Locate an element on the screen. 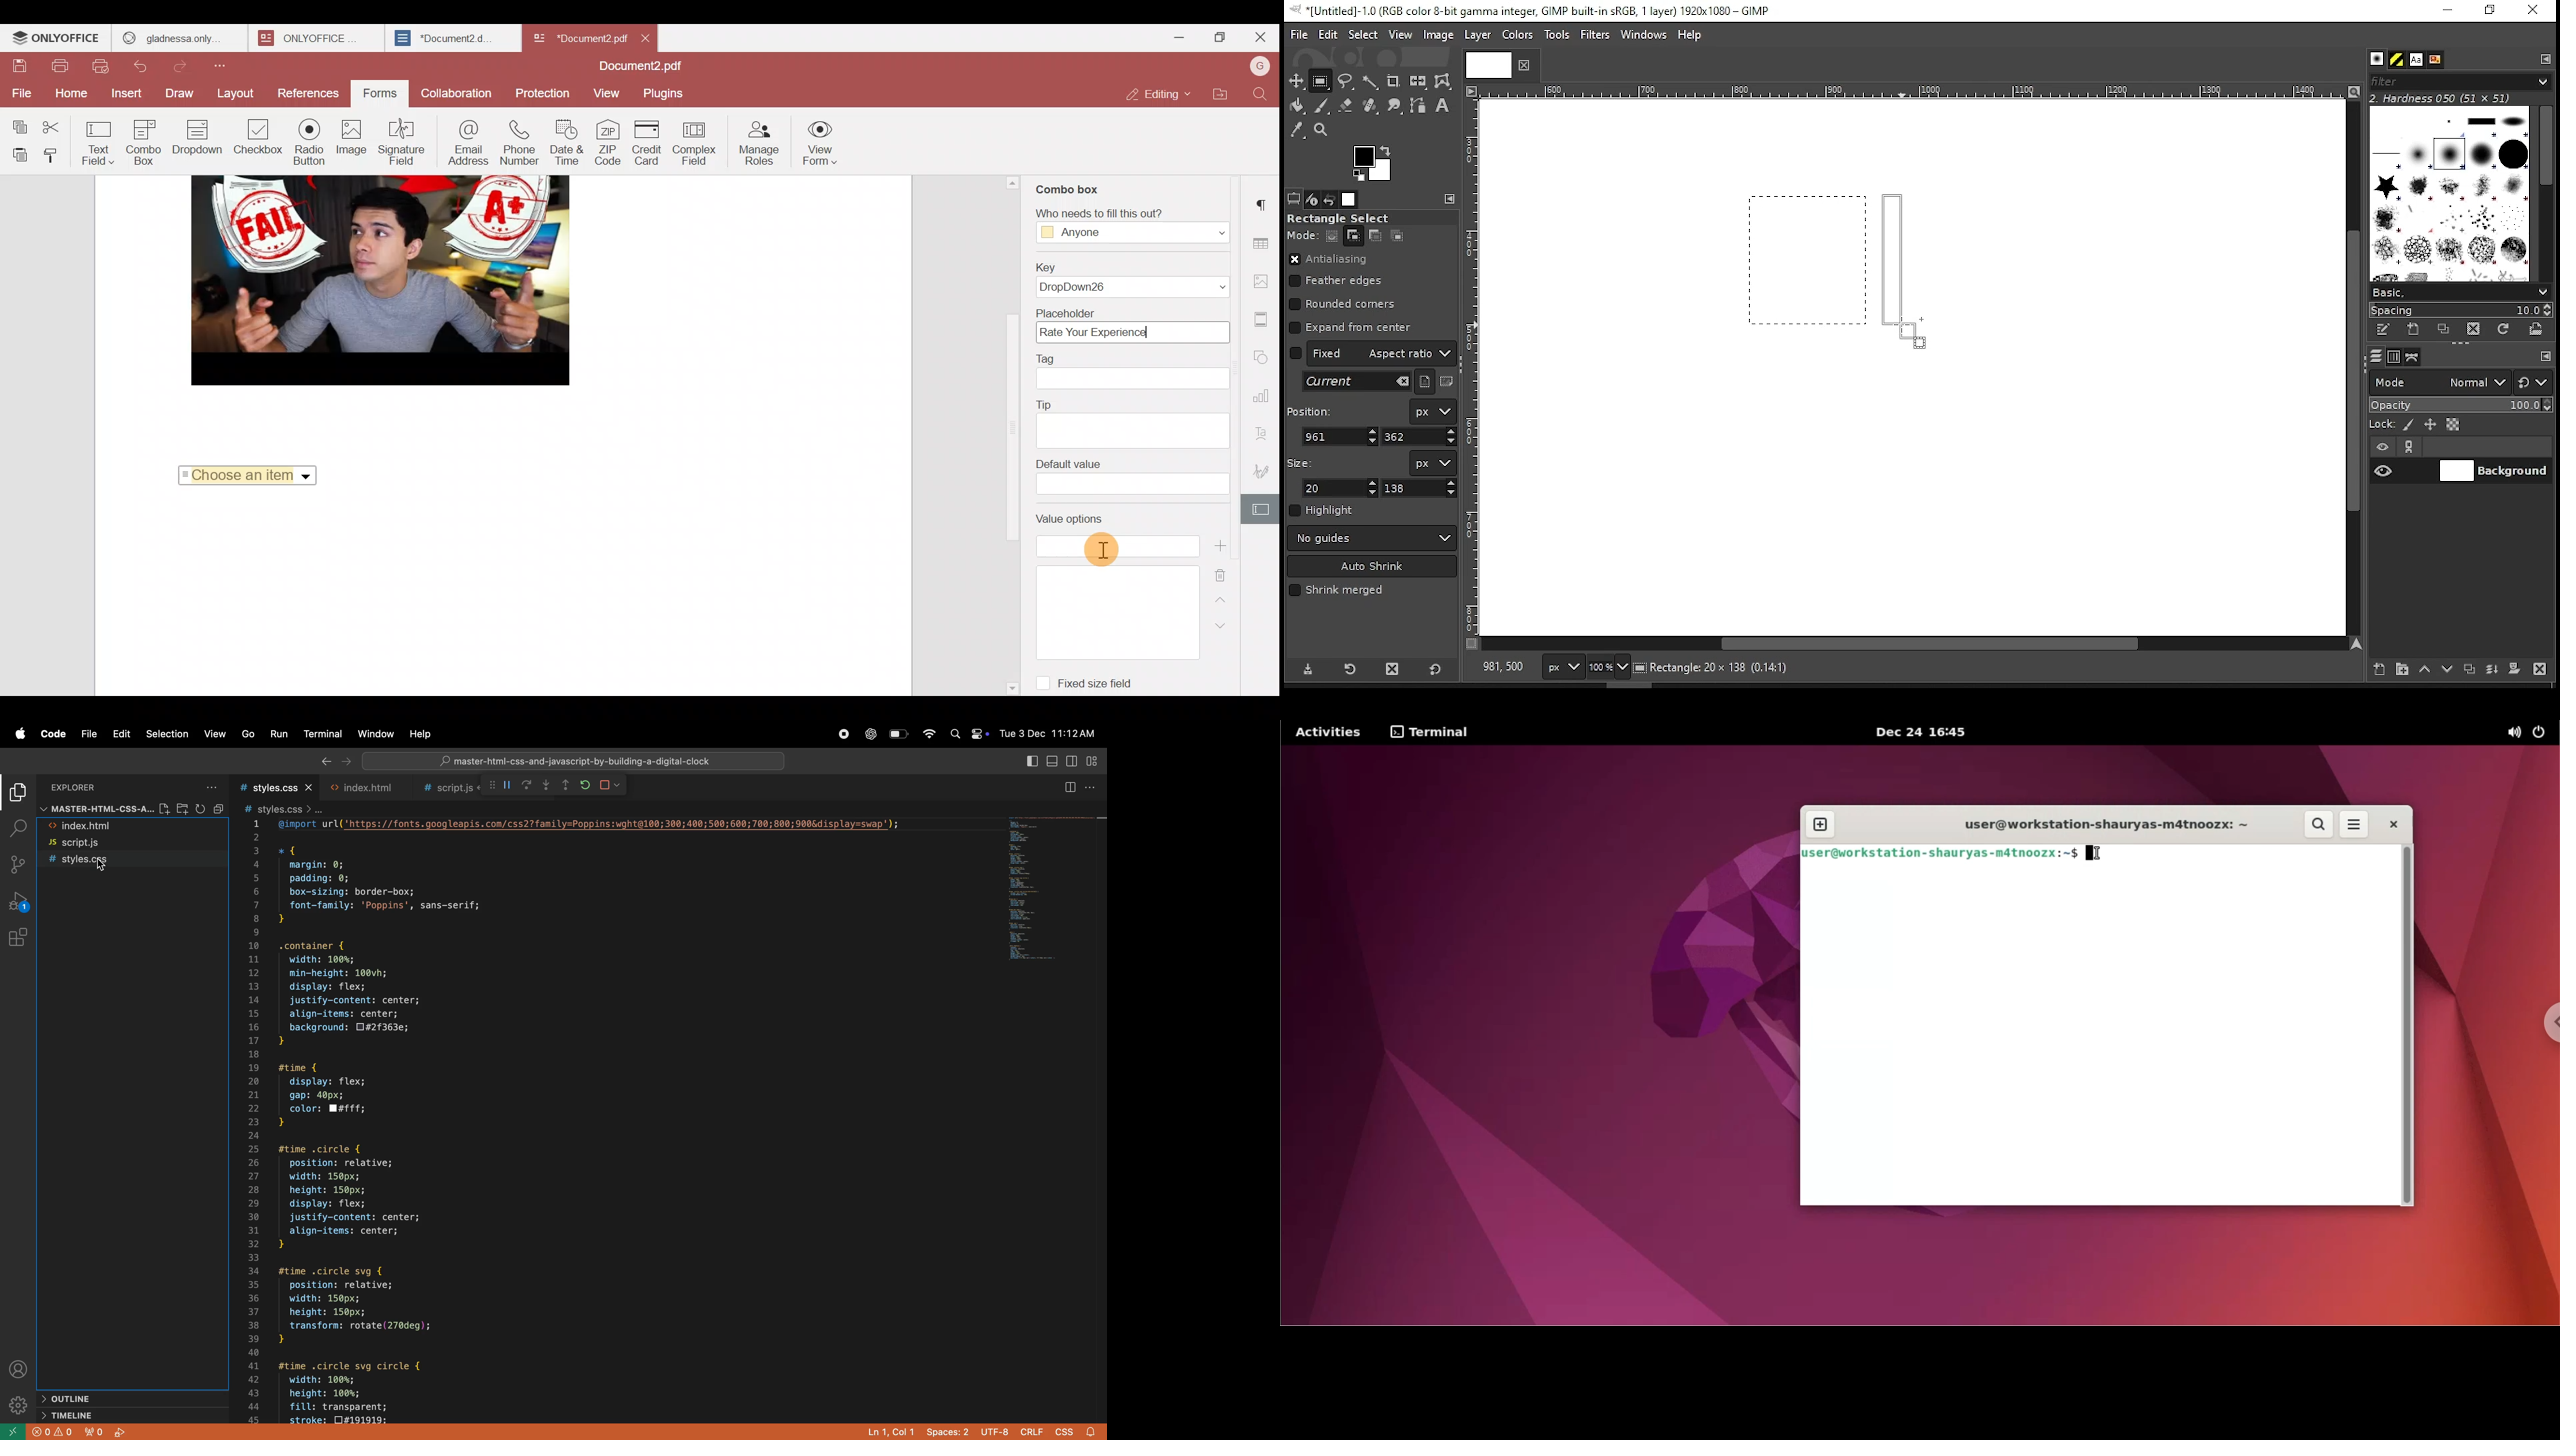  search is located at coordinates (15, 828).